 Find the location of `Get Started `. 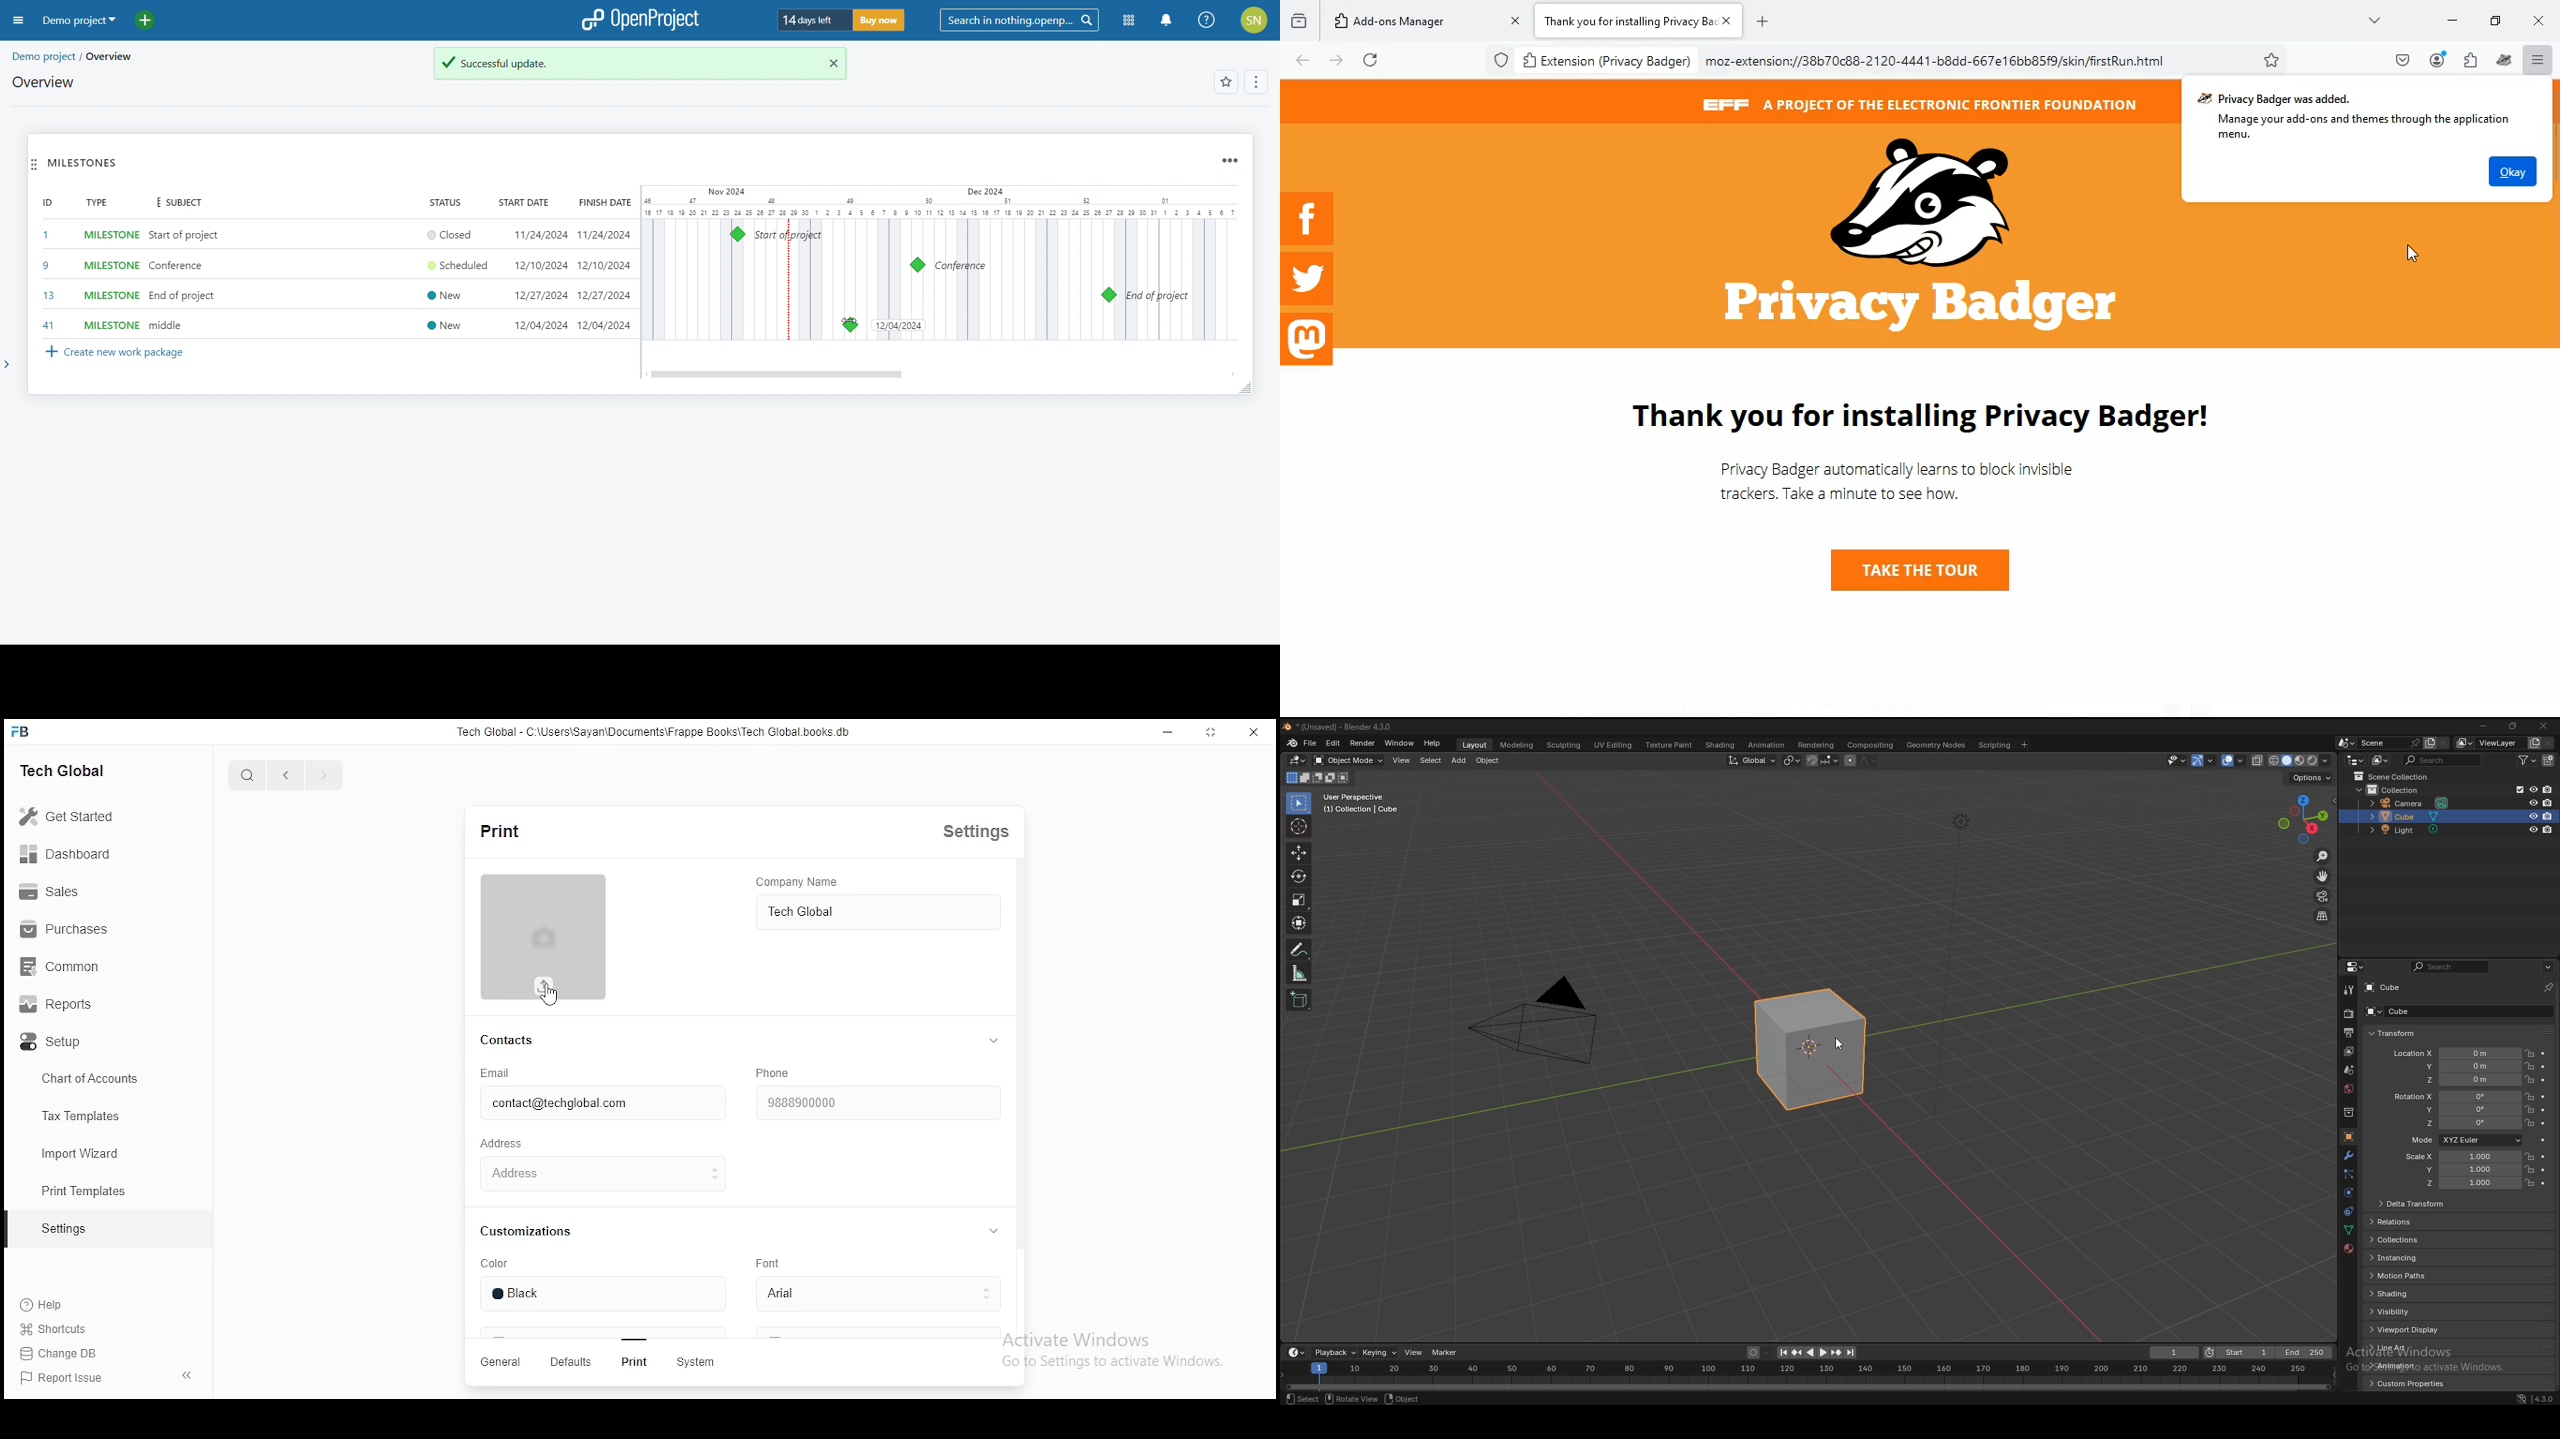

Get Started  is located at coordinates (91, 816).